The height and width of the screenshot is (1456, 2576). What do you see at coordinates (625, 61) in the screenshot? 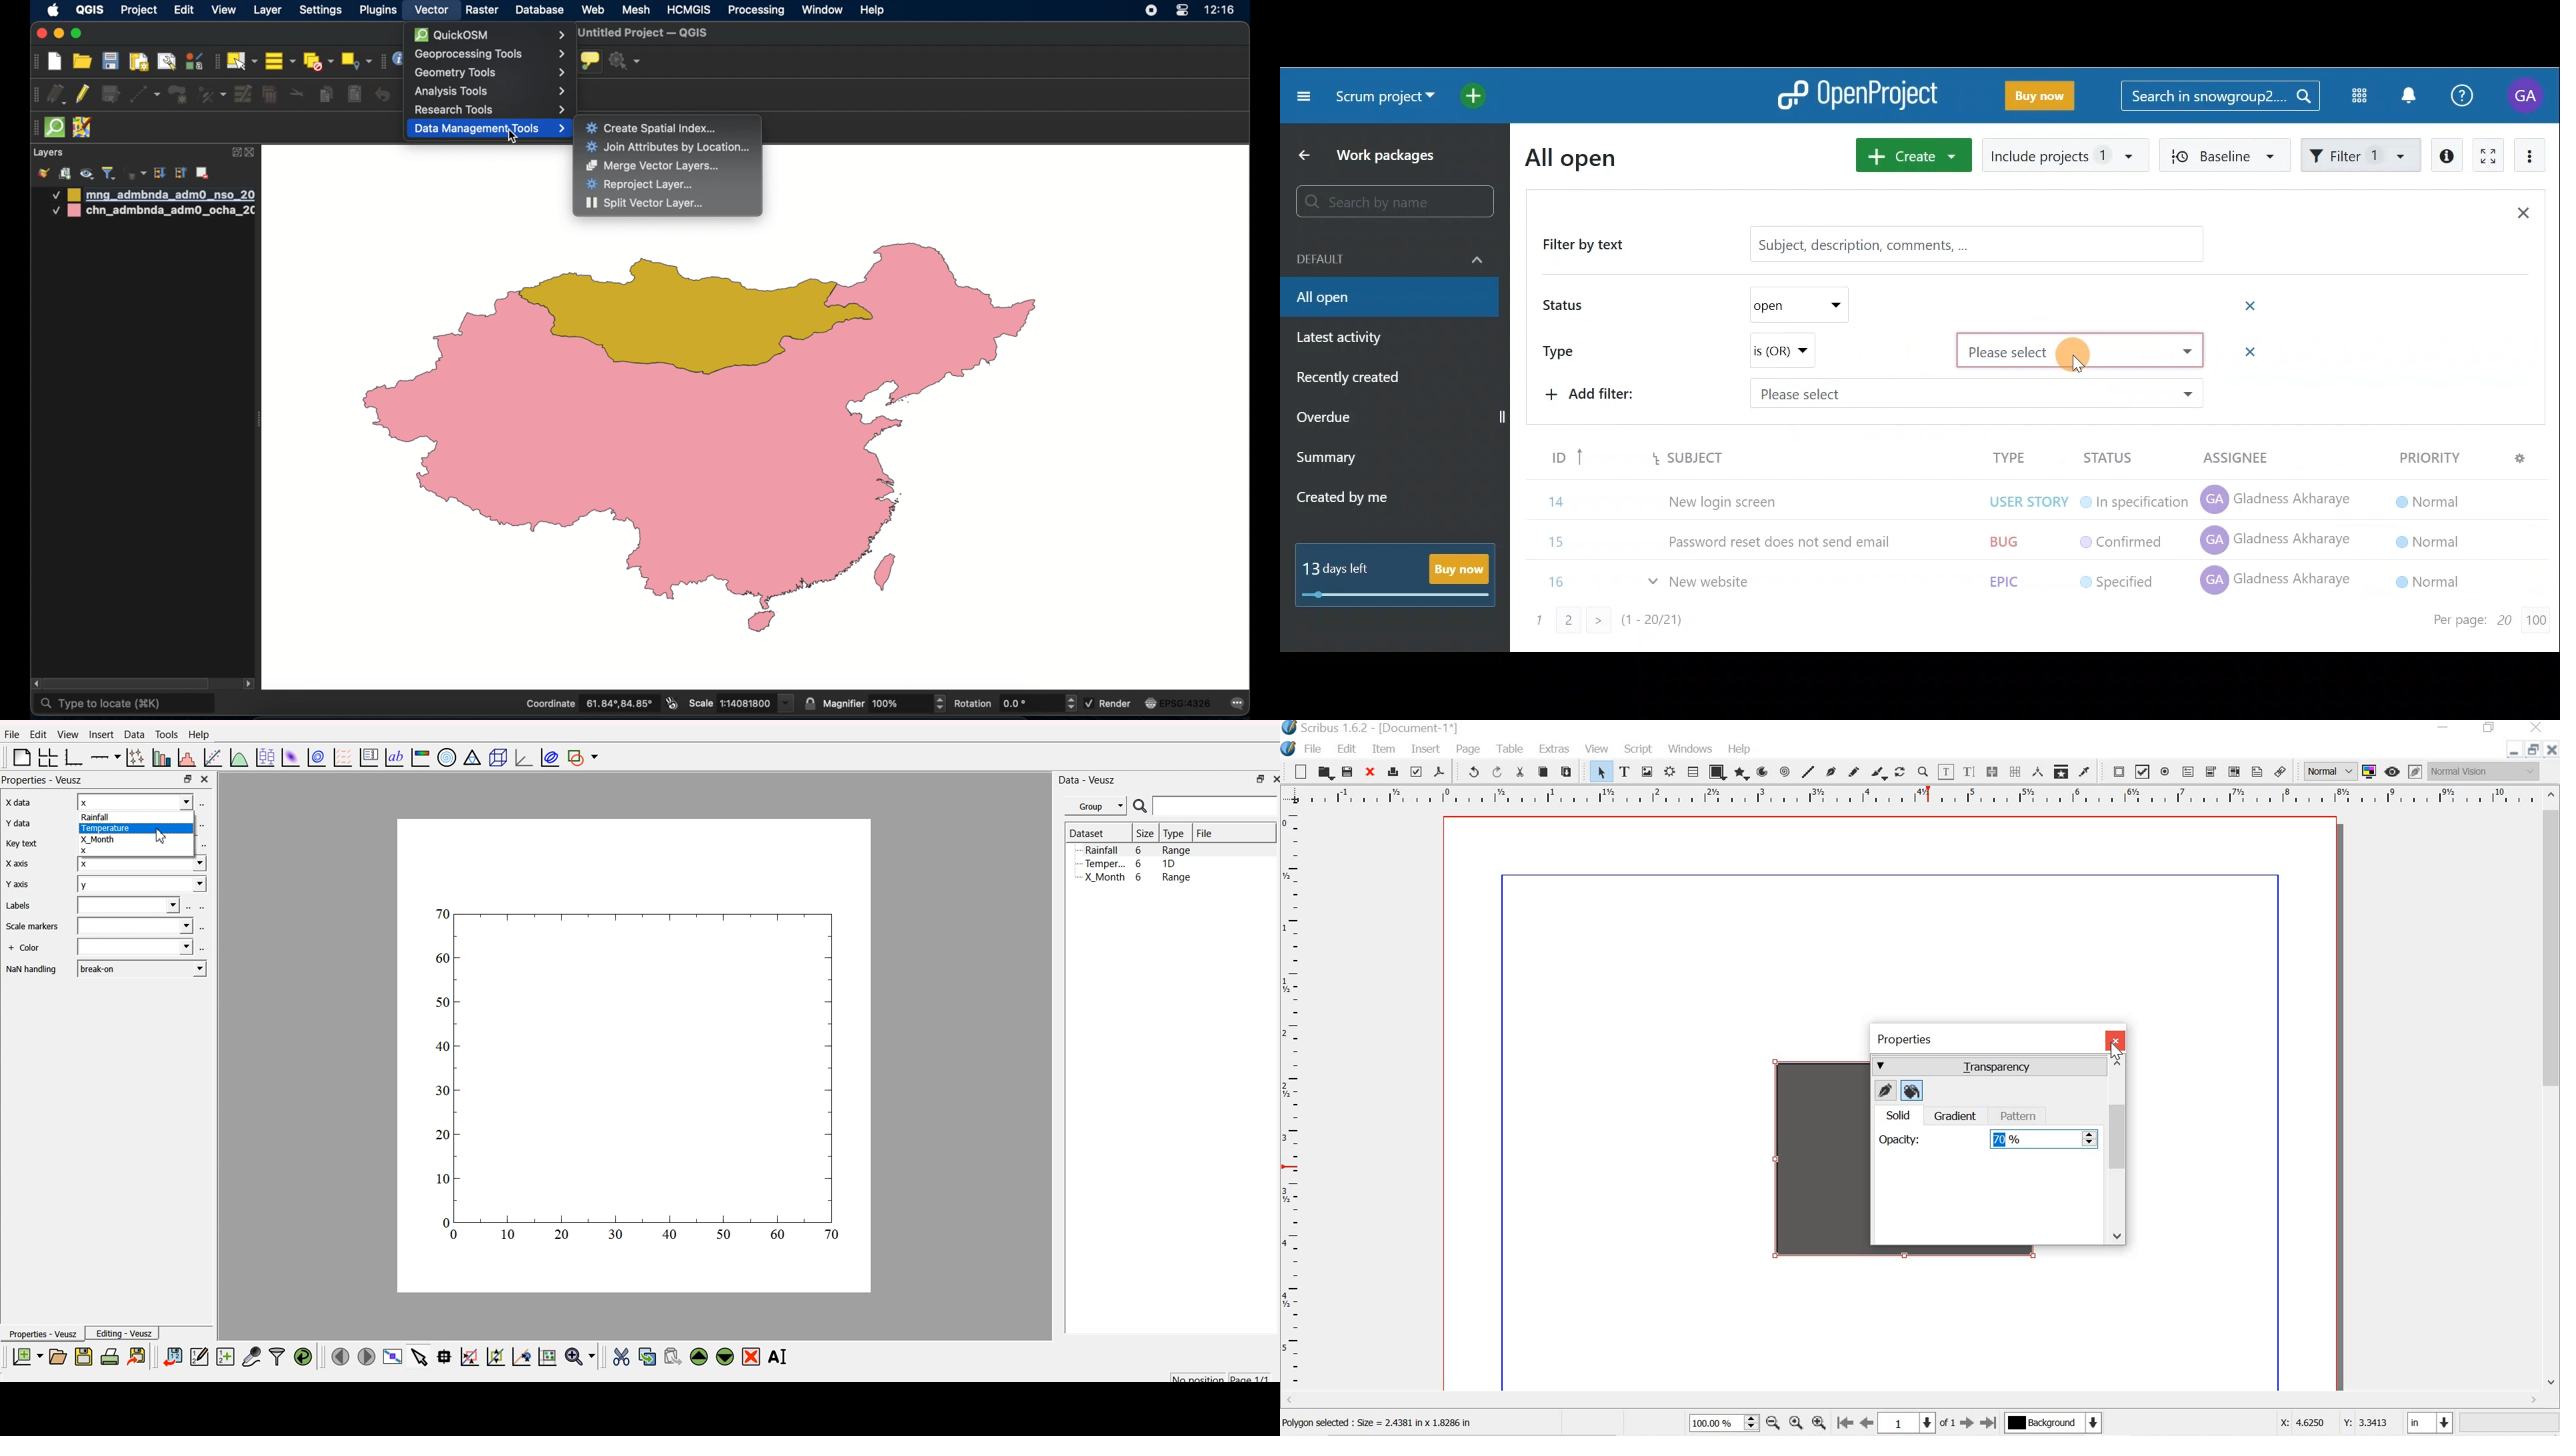
I see `no action selected` at bounding box center [625, 61].